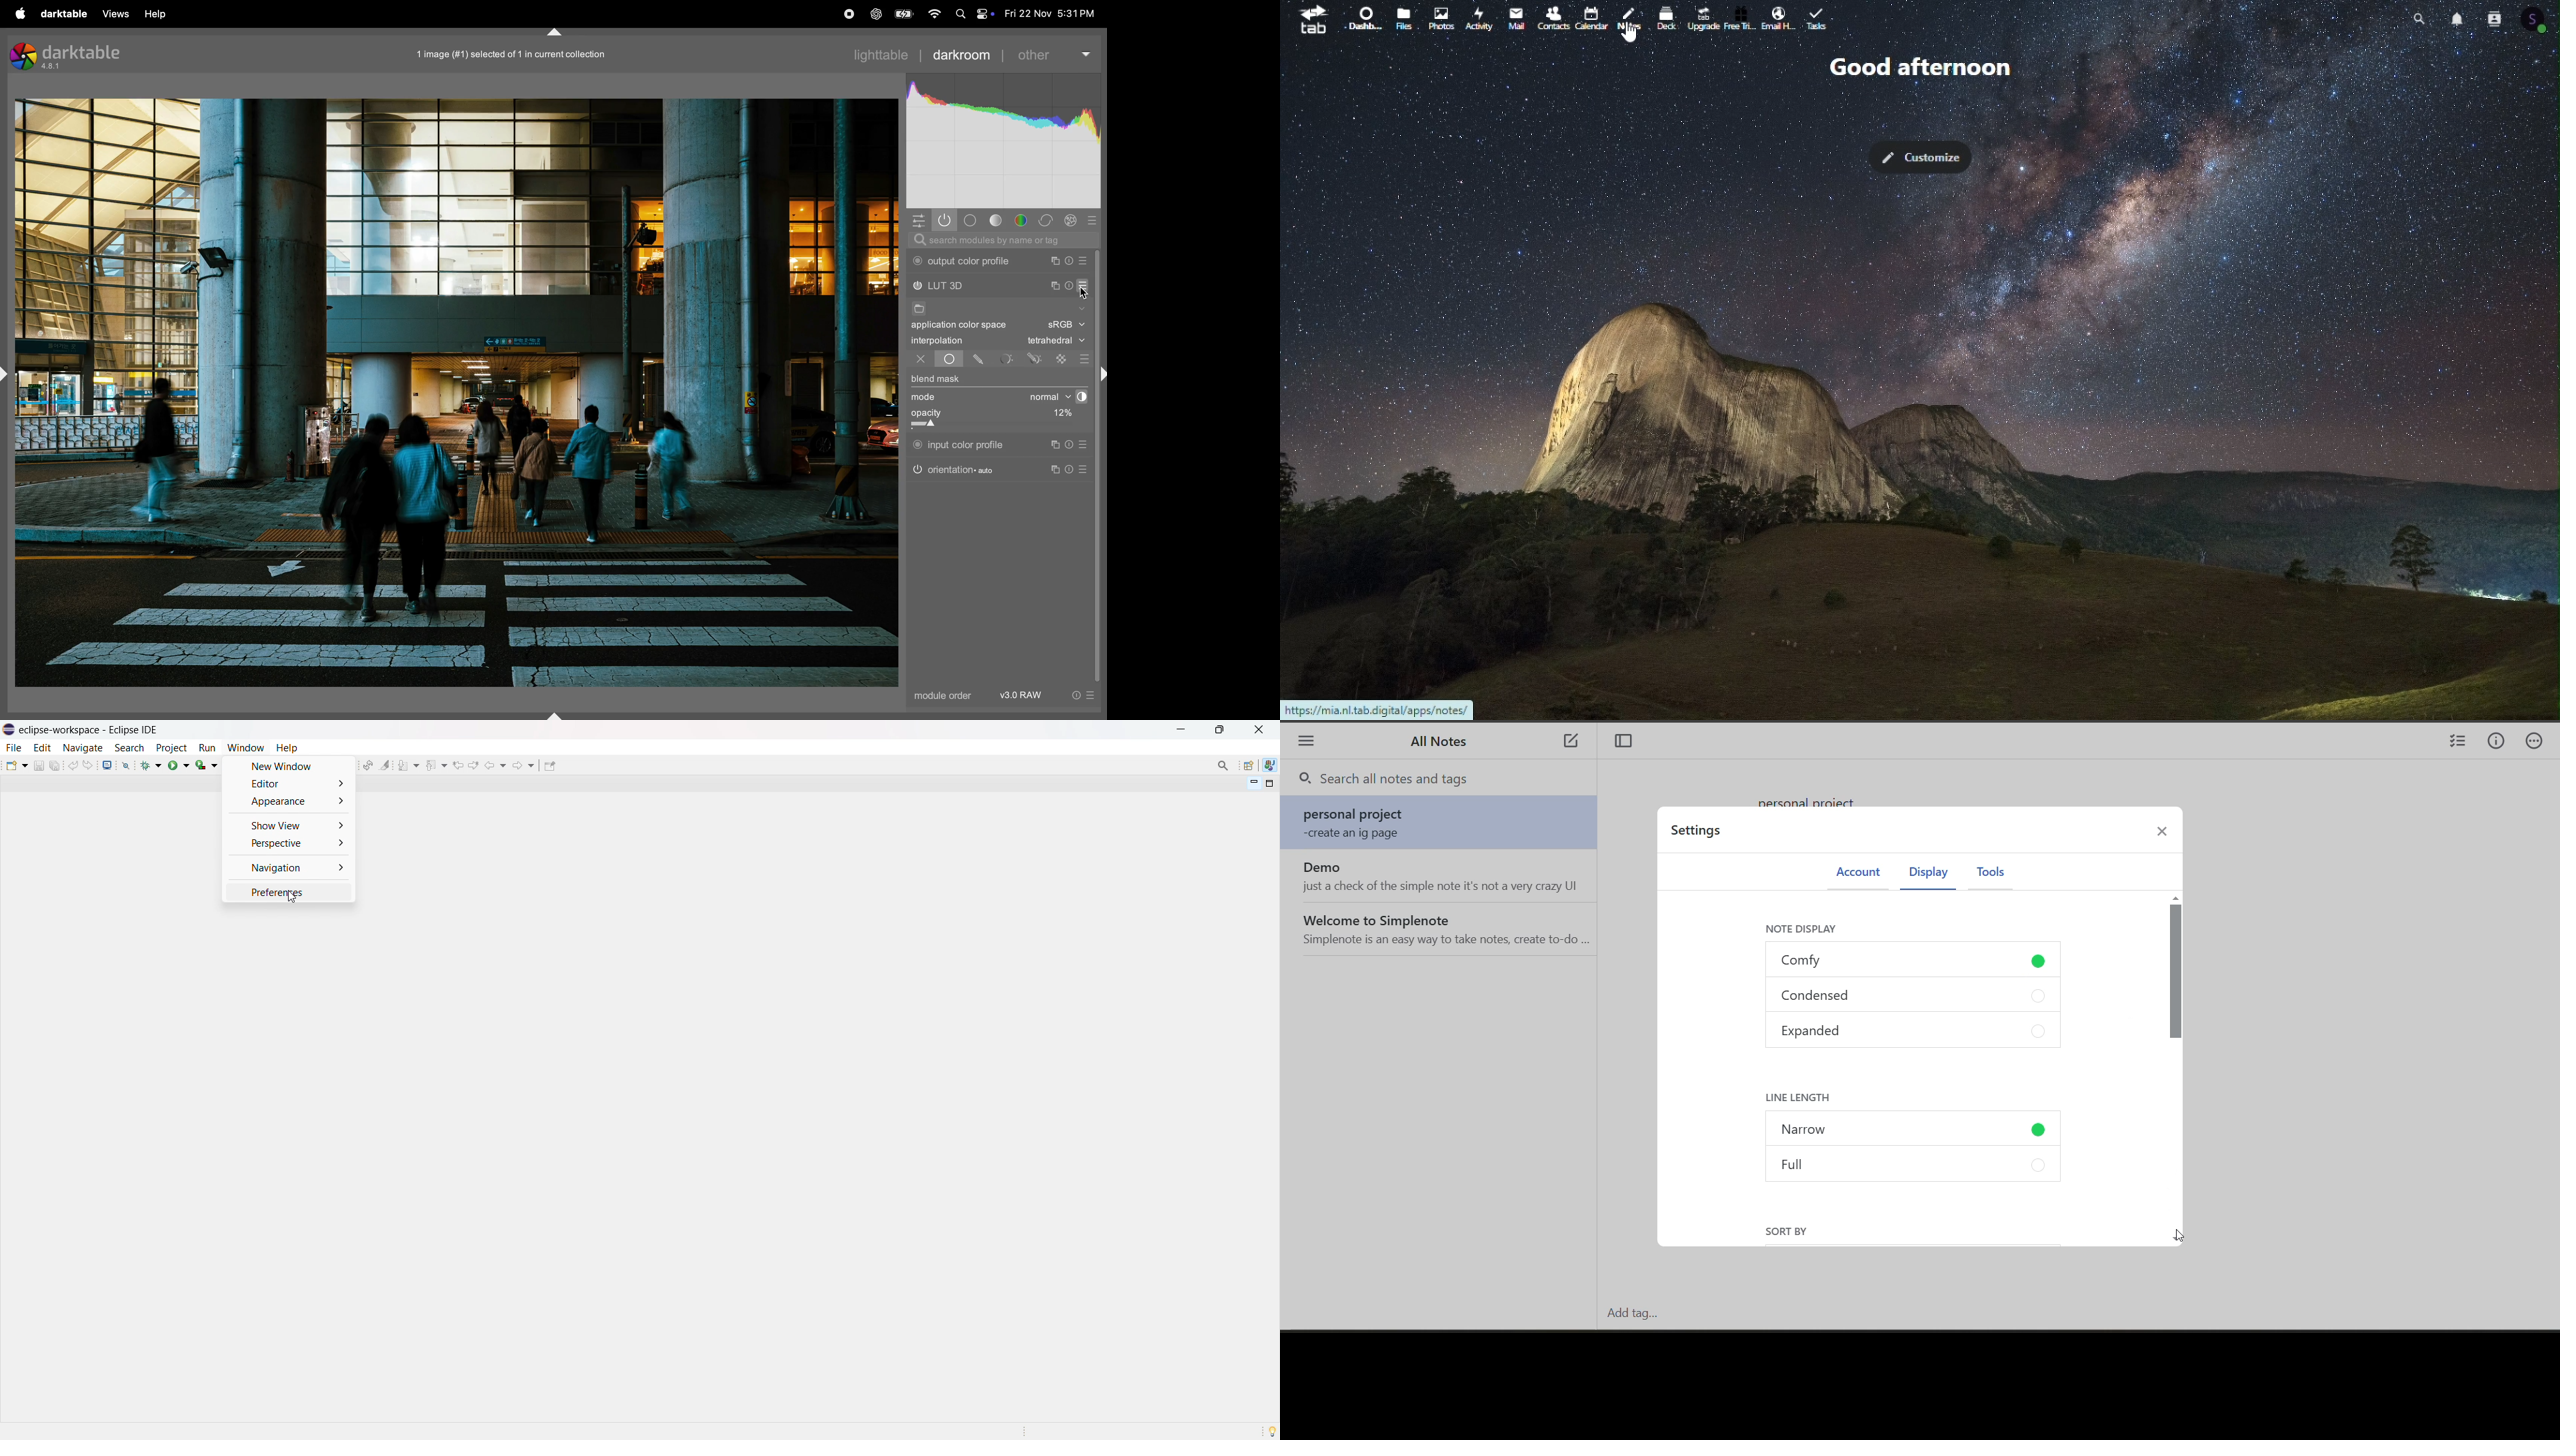 Image resolution: width=2576 pixels, height=1456 pixels. I want to click on Profile, so click(2539, 17).